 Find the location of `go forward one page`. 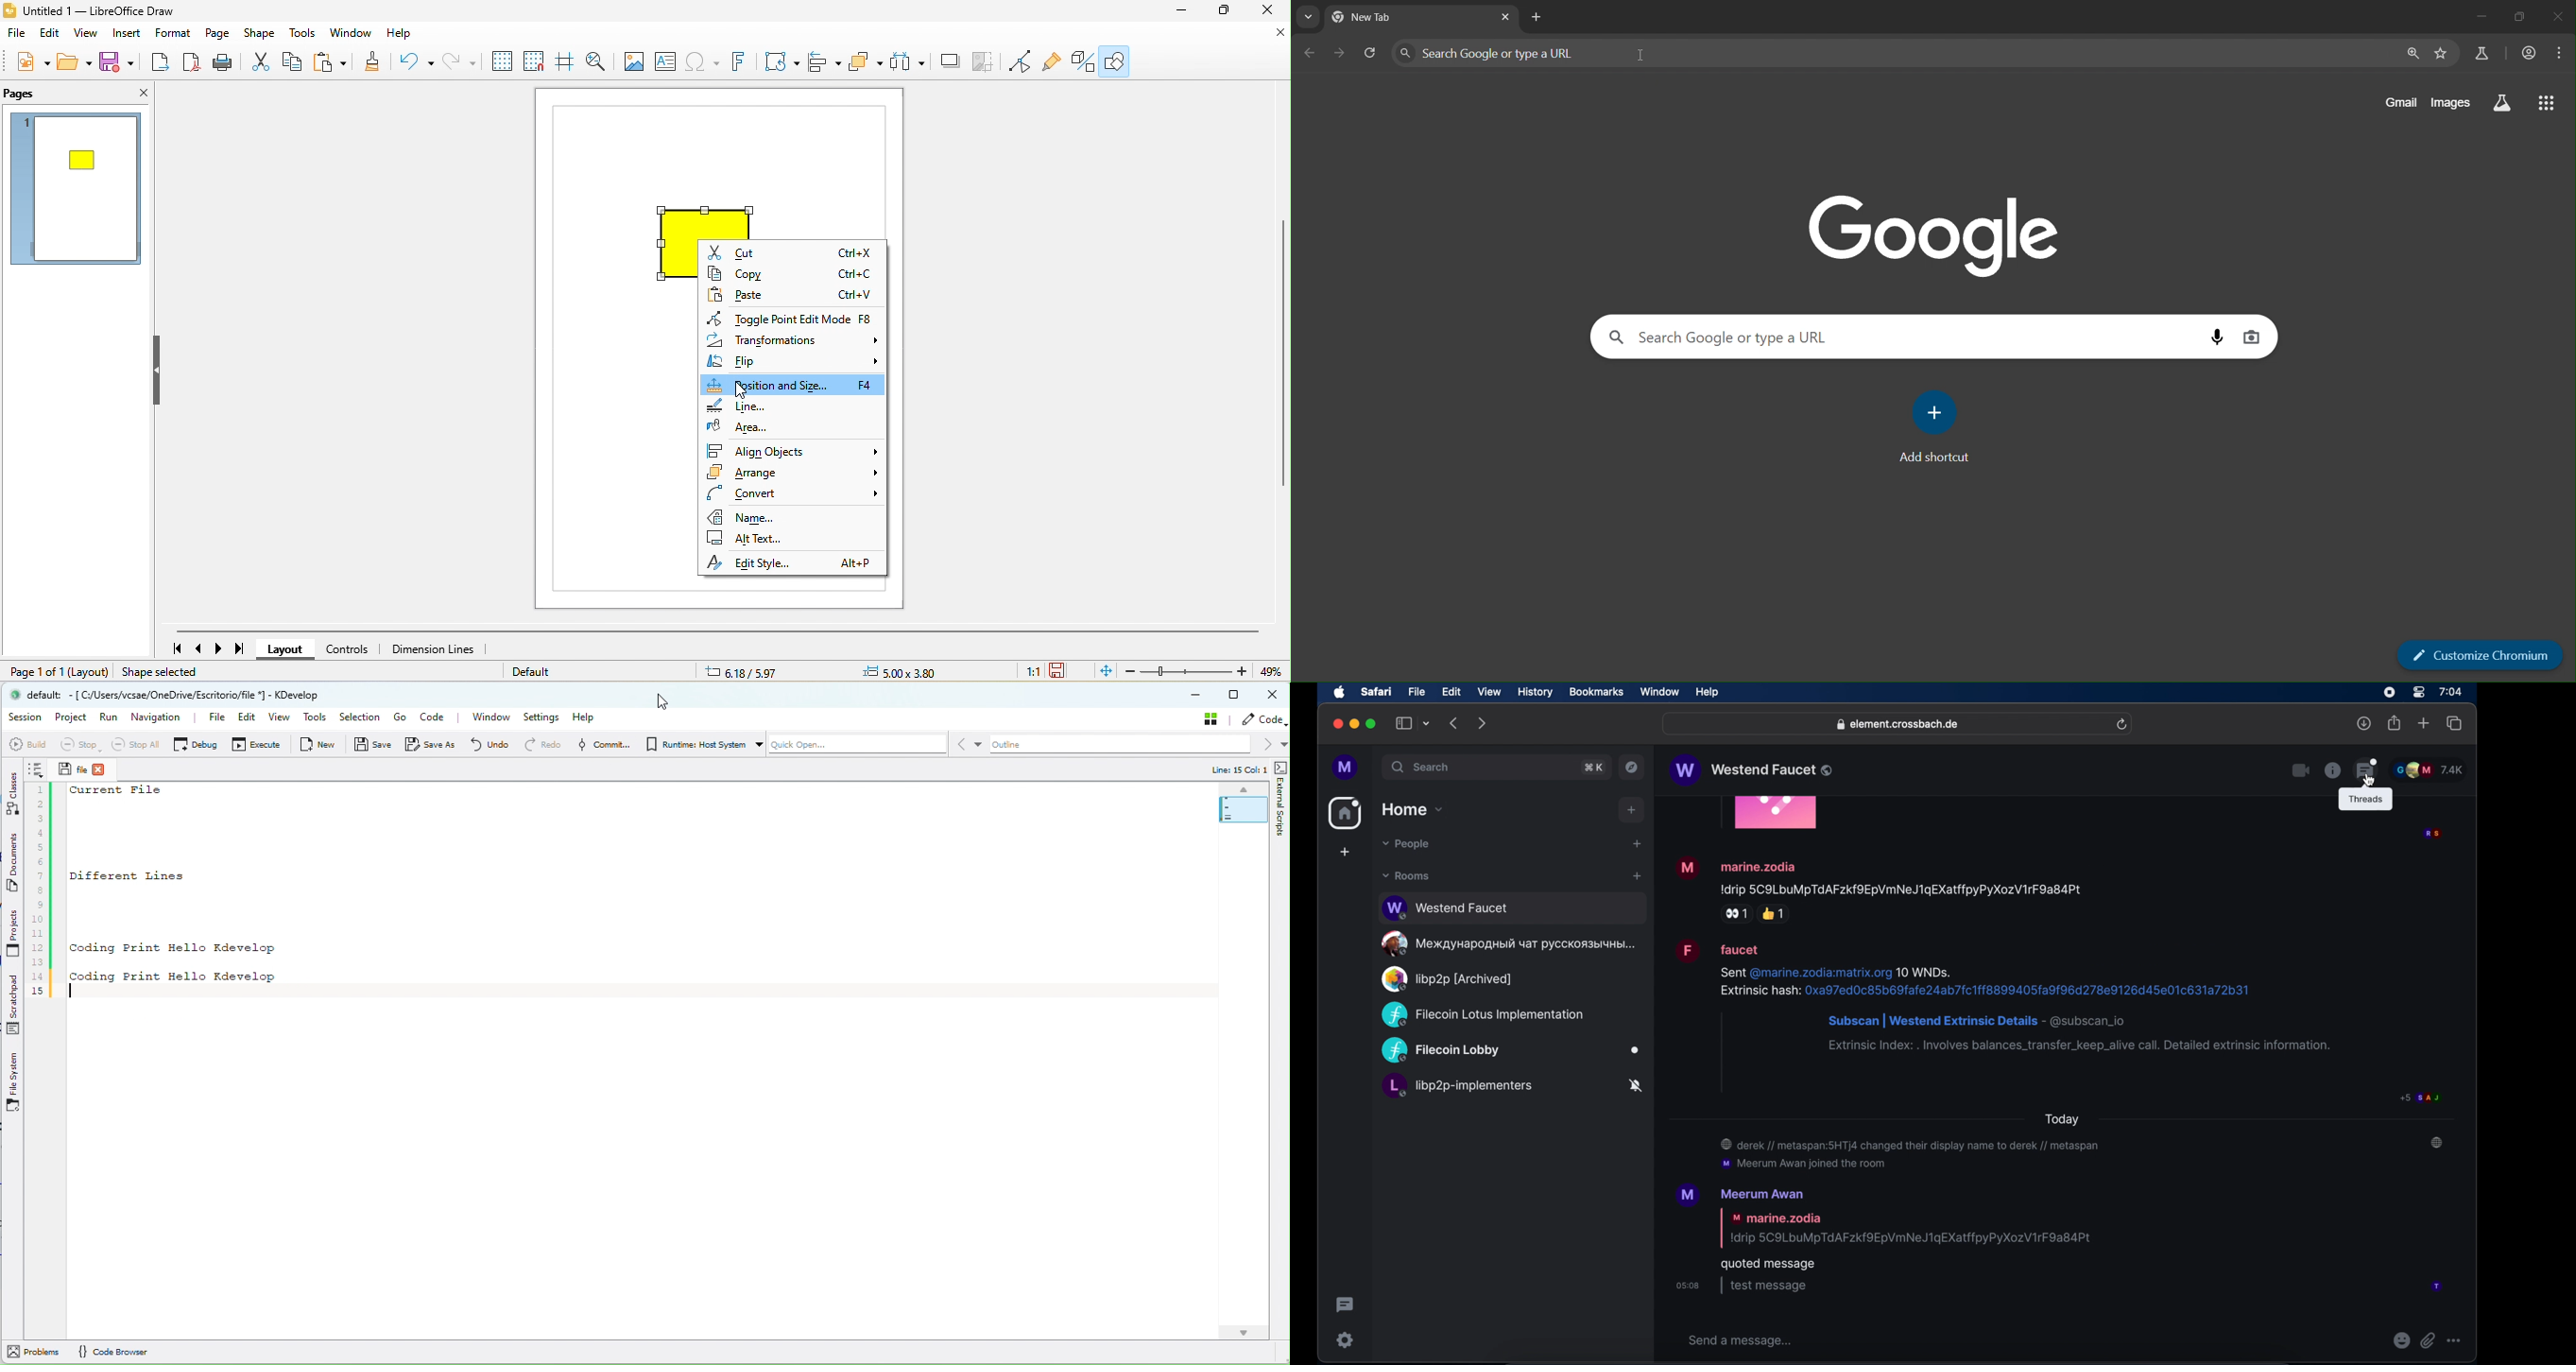

go forward one page is located at coordinates (1340, 56).